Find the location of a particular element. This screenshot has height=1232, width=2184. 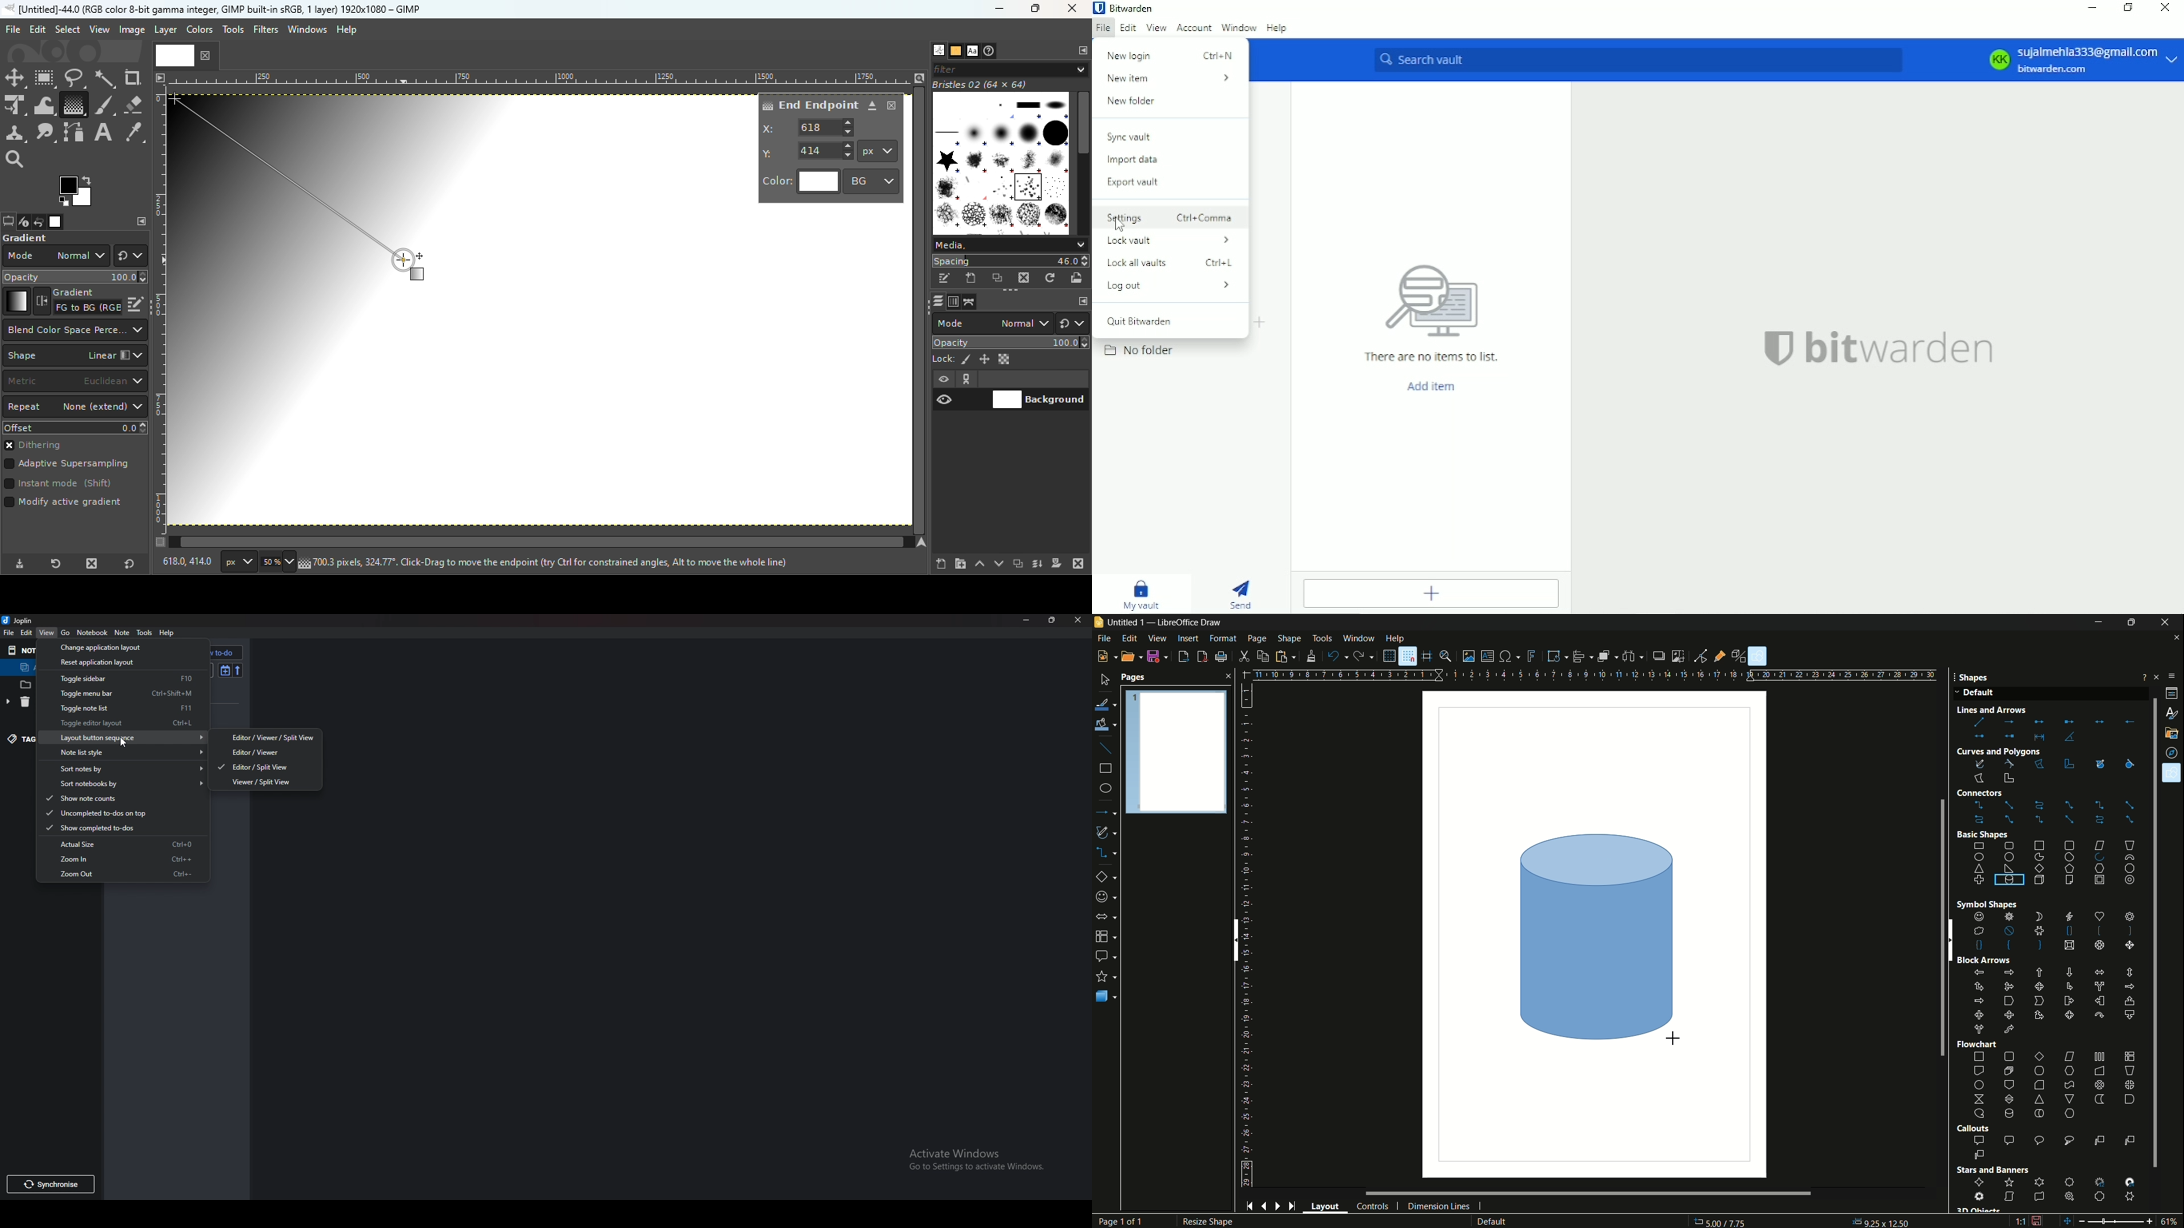

Editor / Viewer / Split View is located at coordinates (268, 738).